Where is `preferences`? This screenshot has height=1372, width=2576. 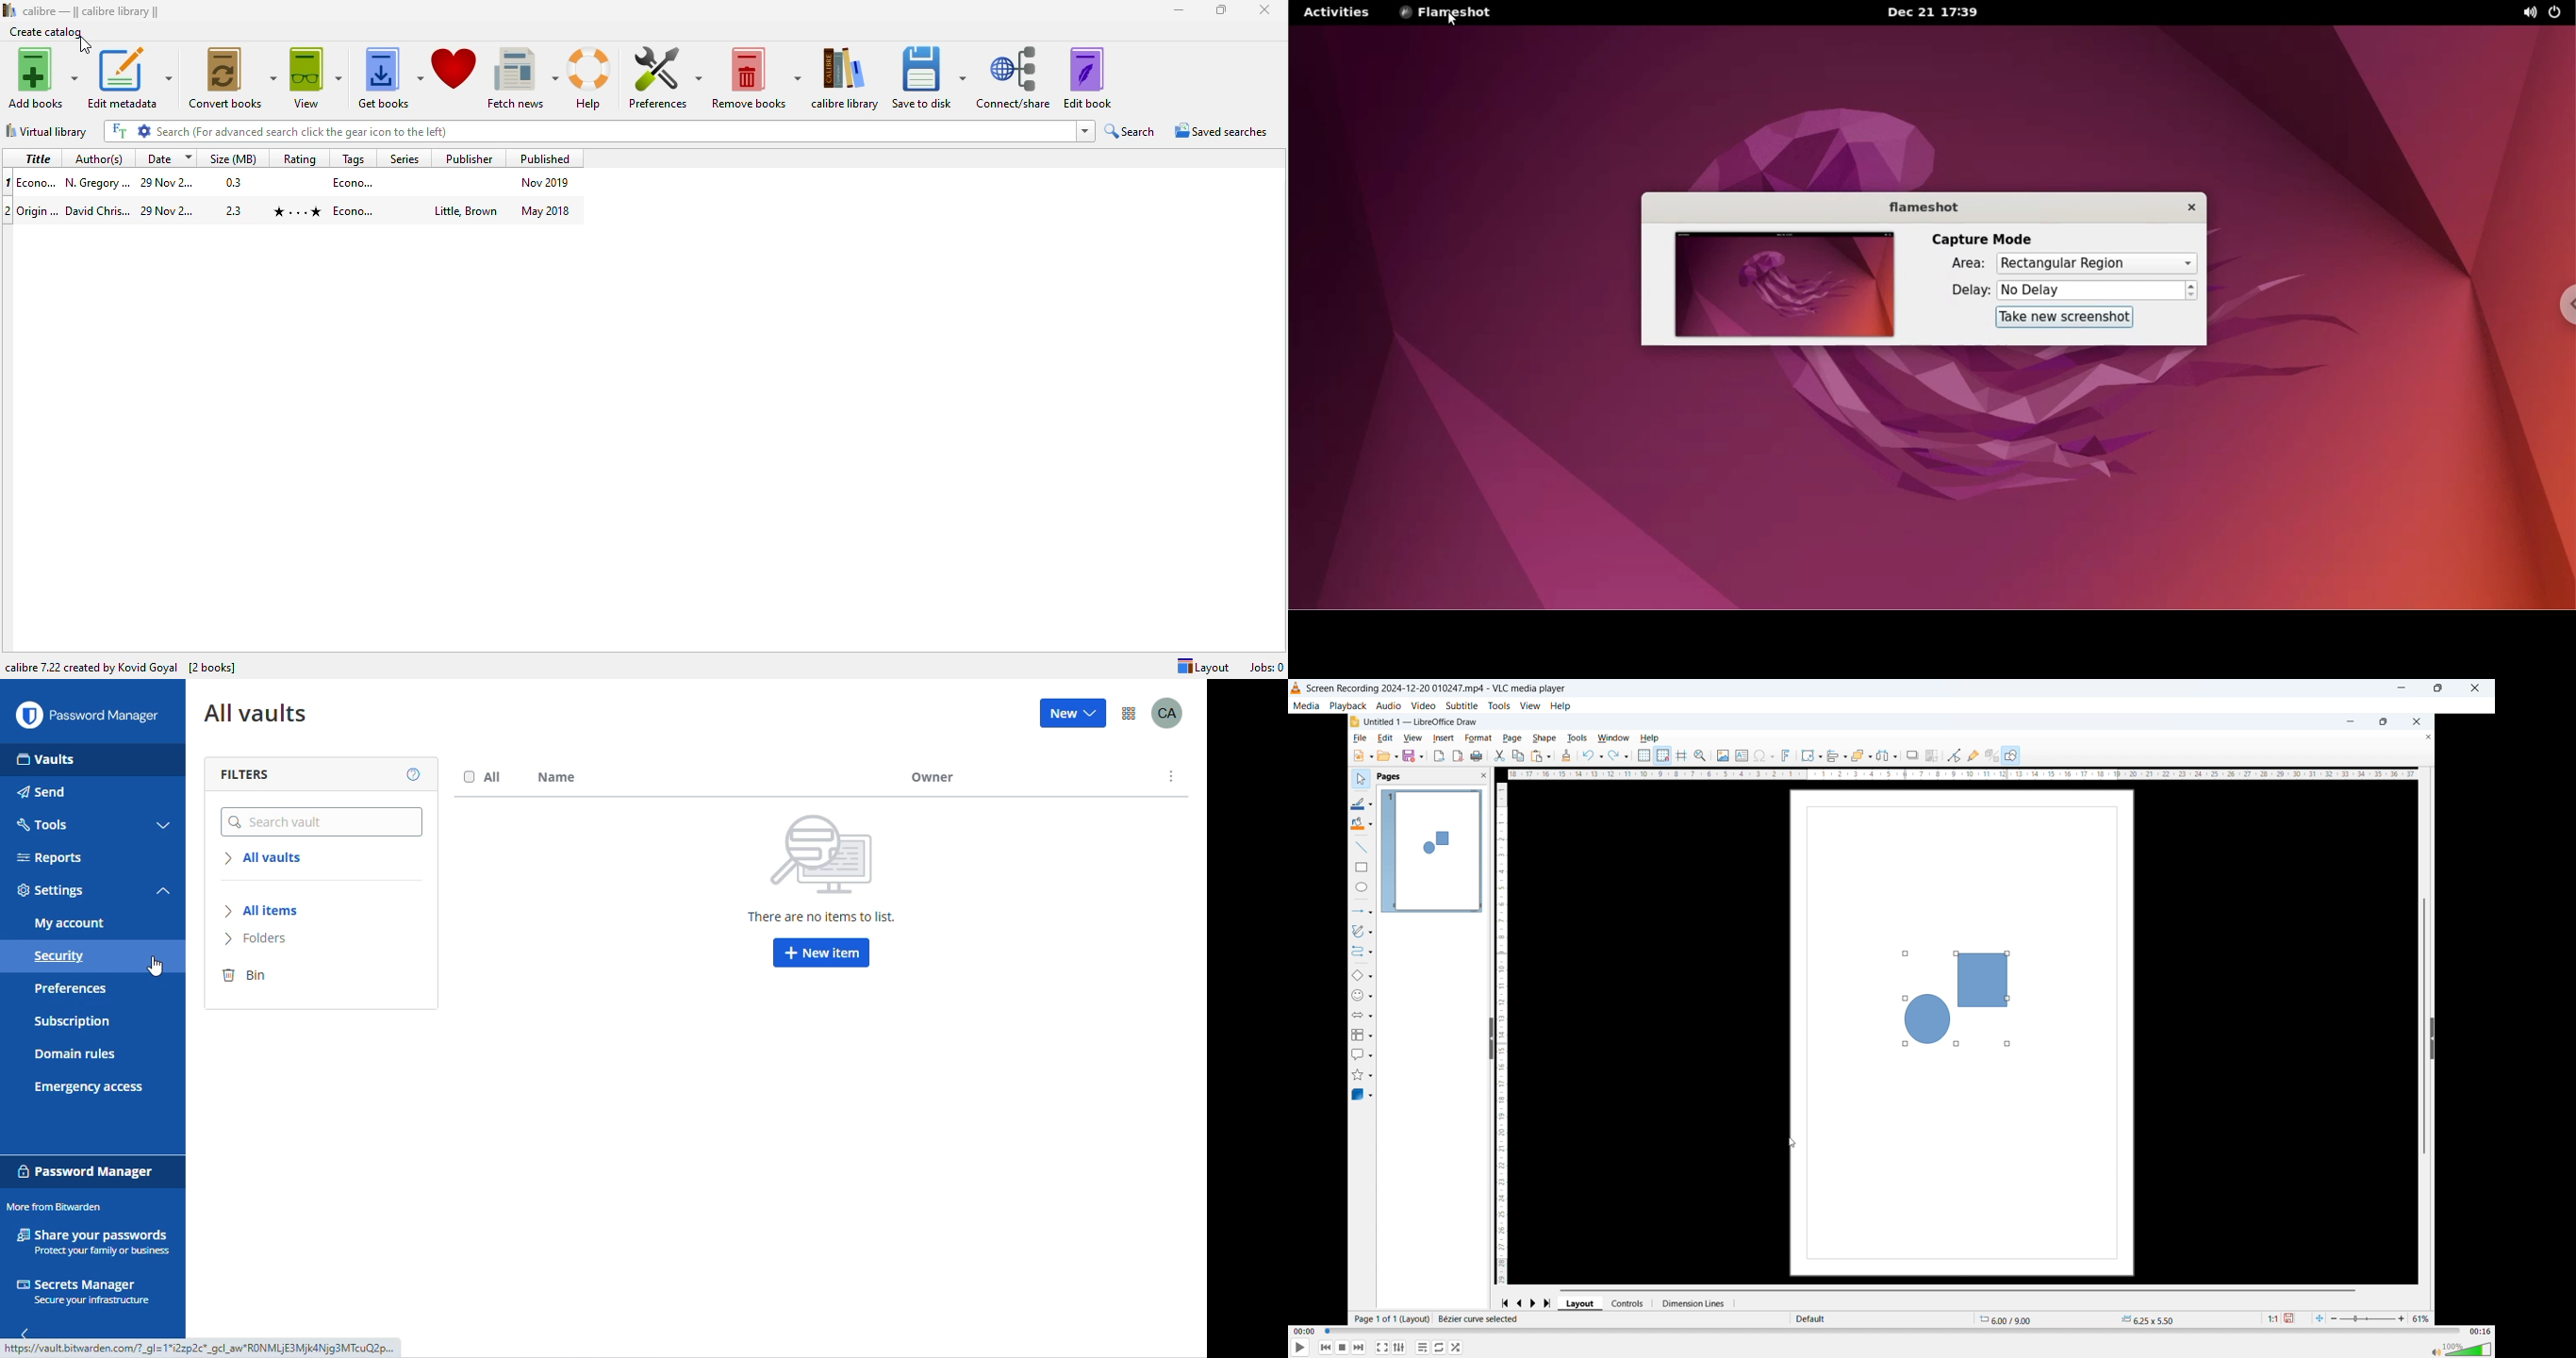 preferences is located at coordinates (69, 988).